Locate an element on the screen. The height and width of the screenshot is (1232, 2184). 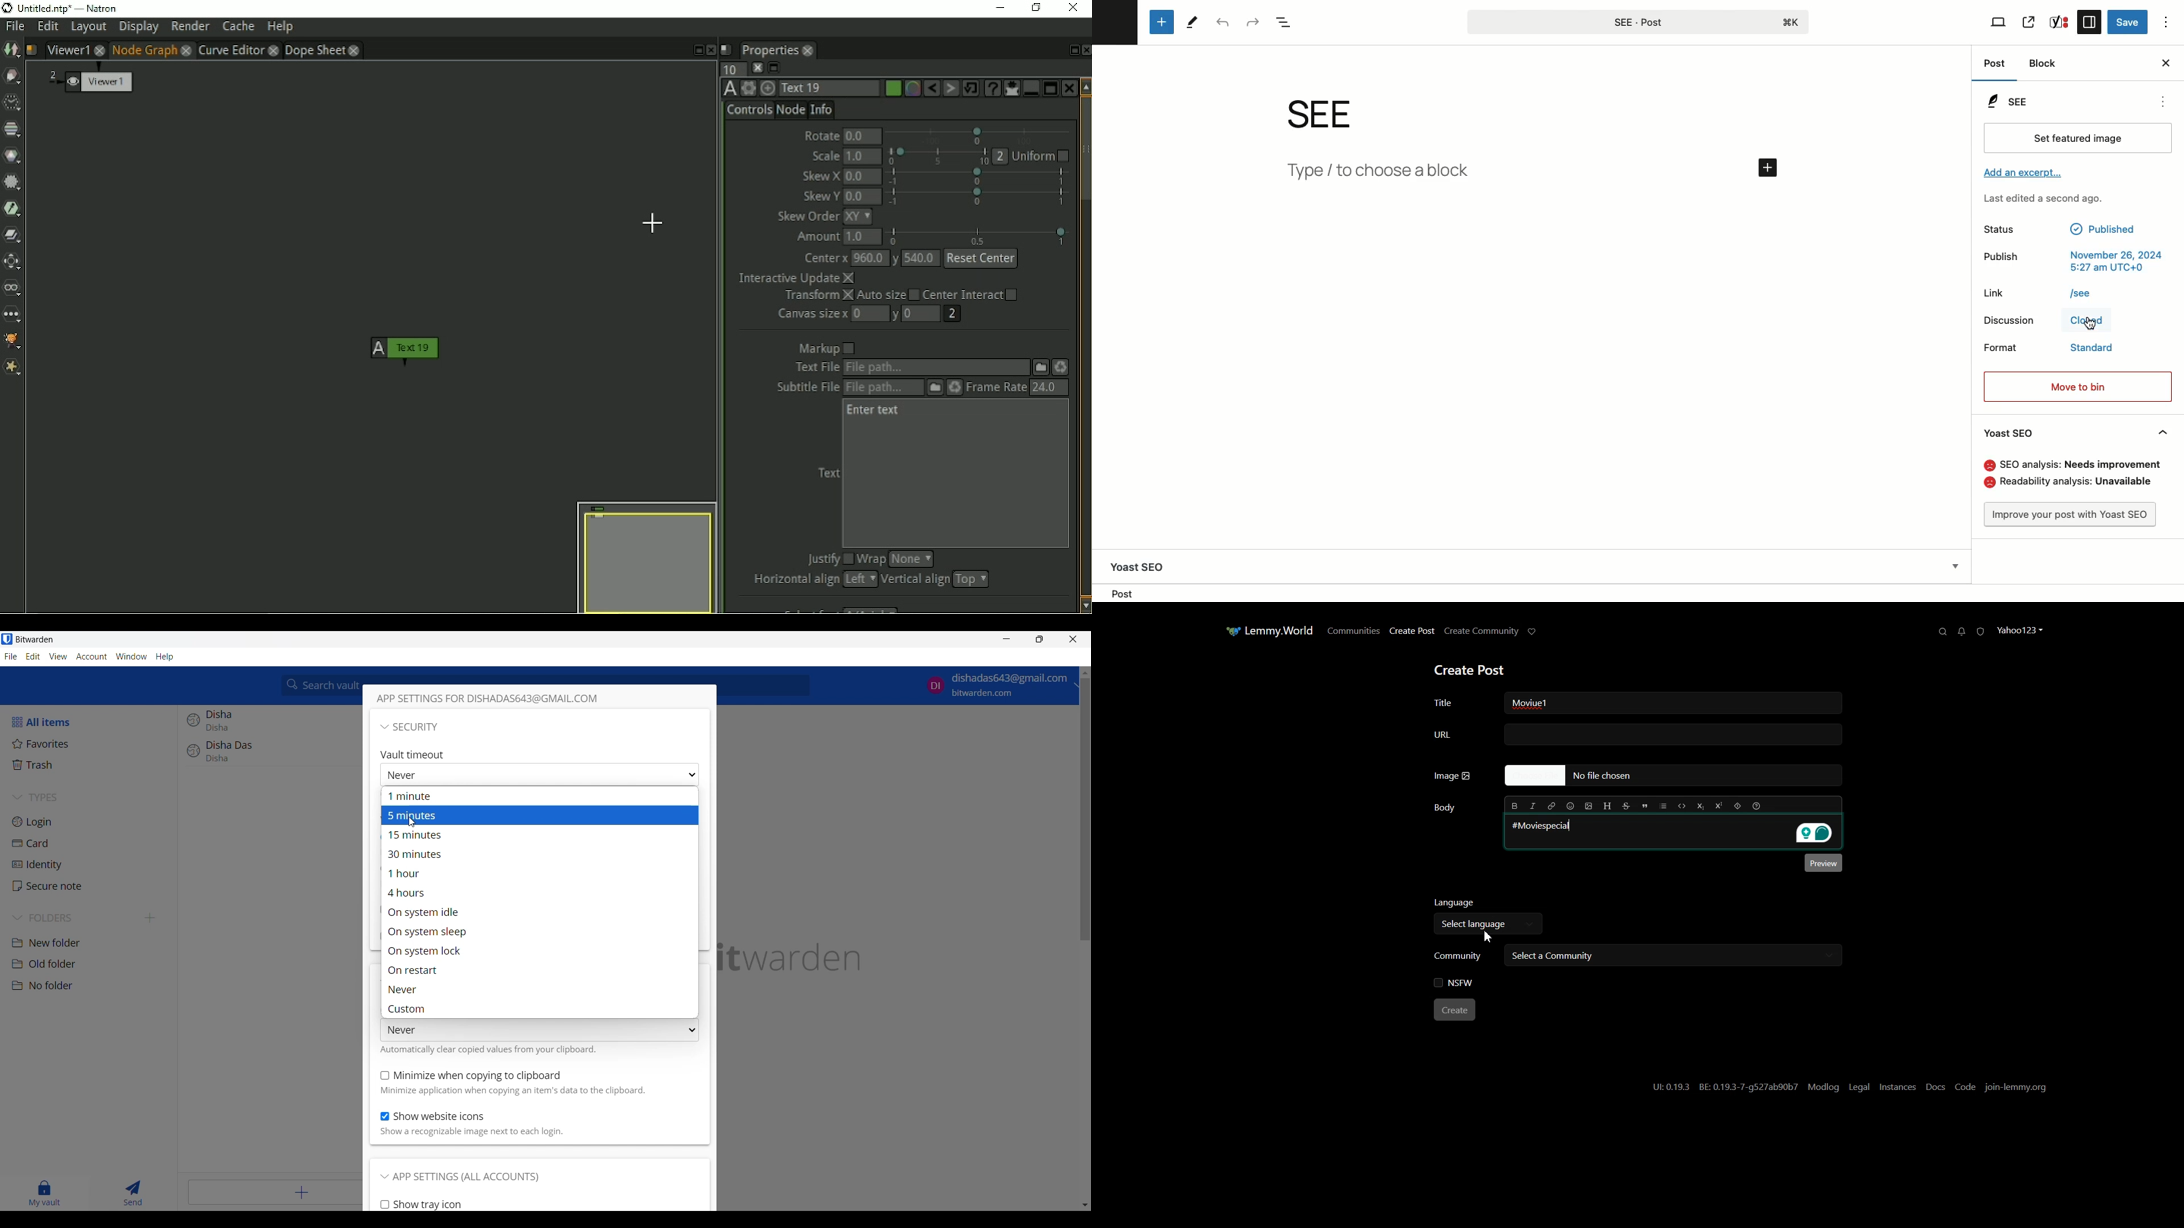
Trash is located at coordinates (92, 765).